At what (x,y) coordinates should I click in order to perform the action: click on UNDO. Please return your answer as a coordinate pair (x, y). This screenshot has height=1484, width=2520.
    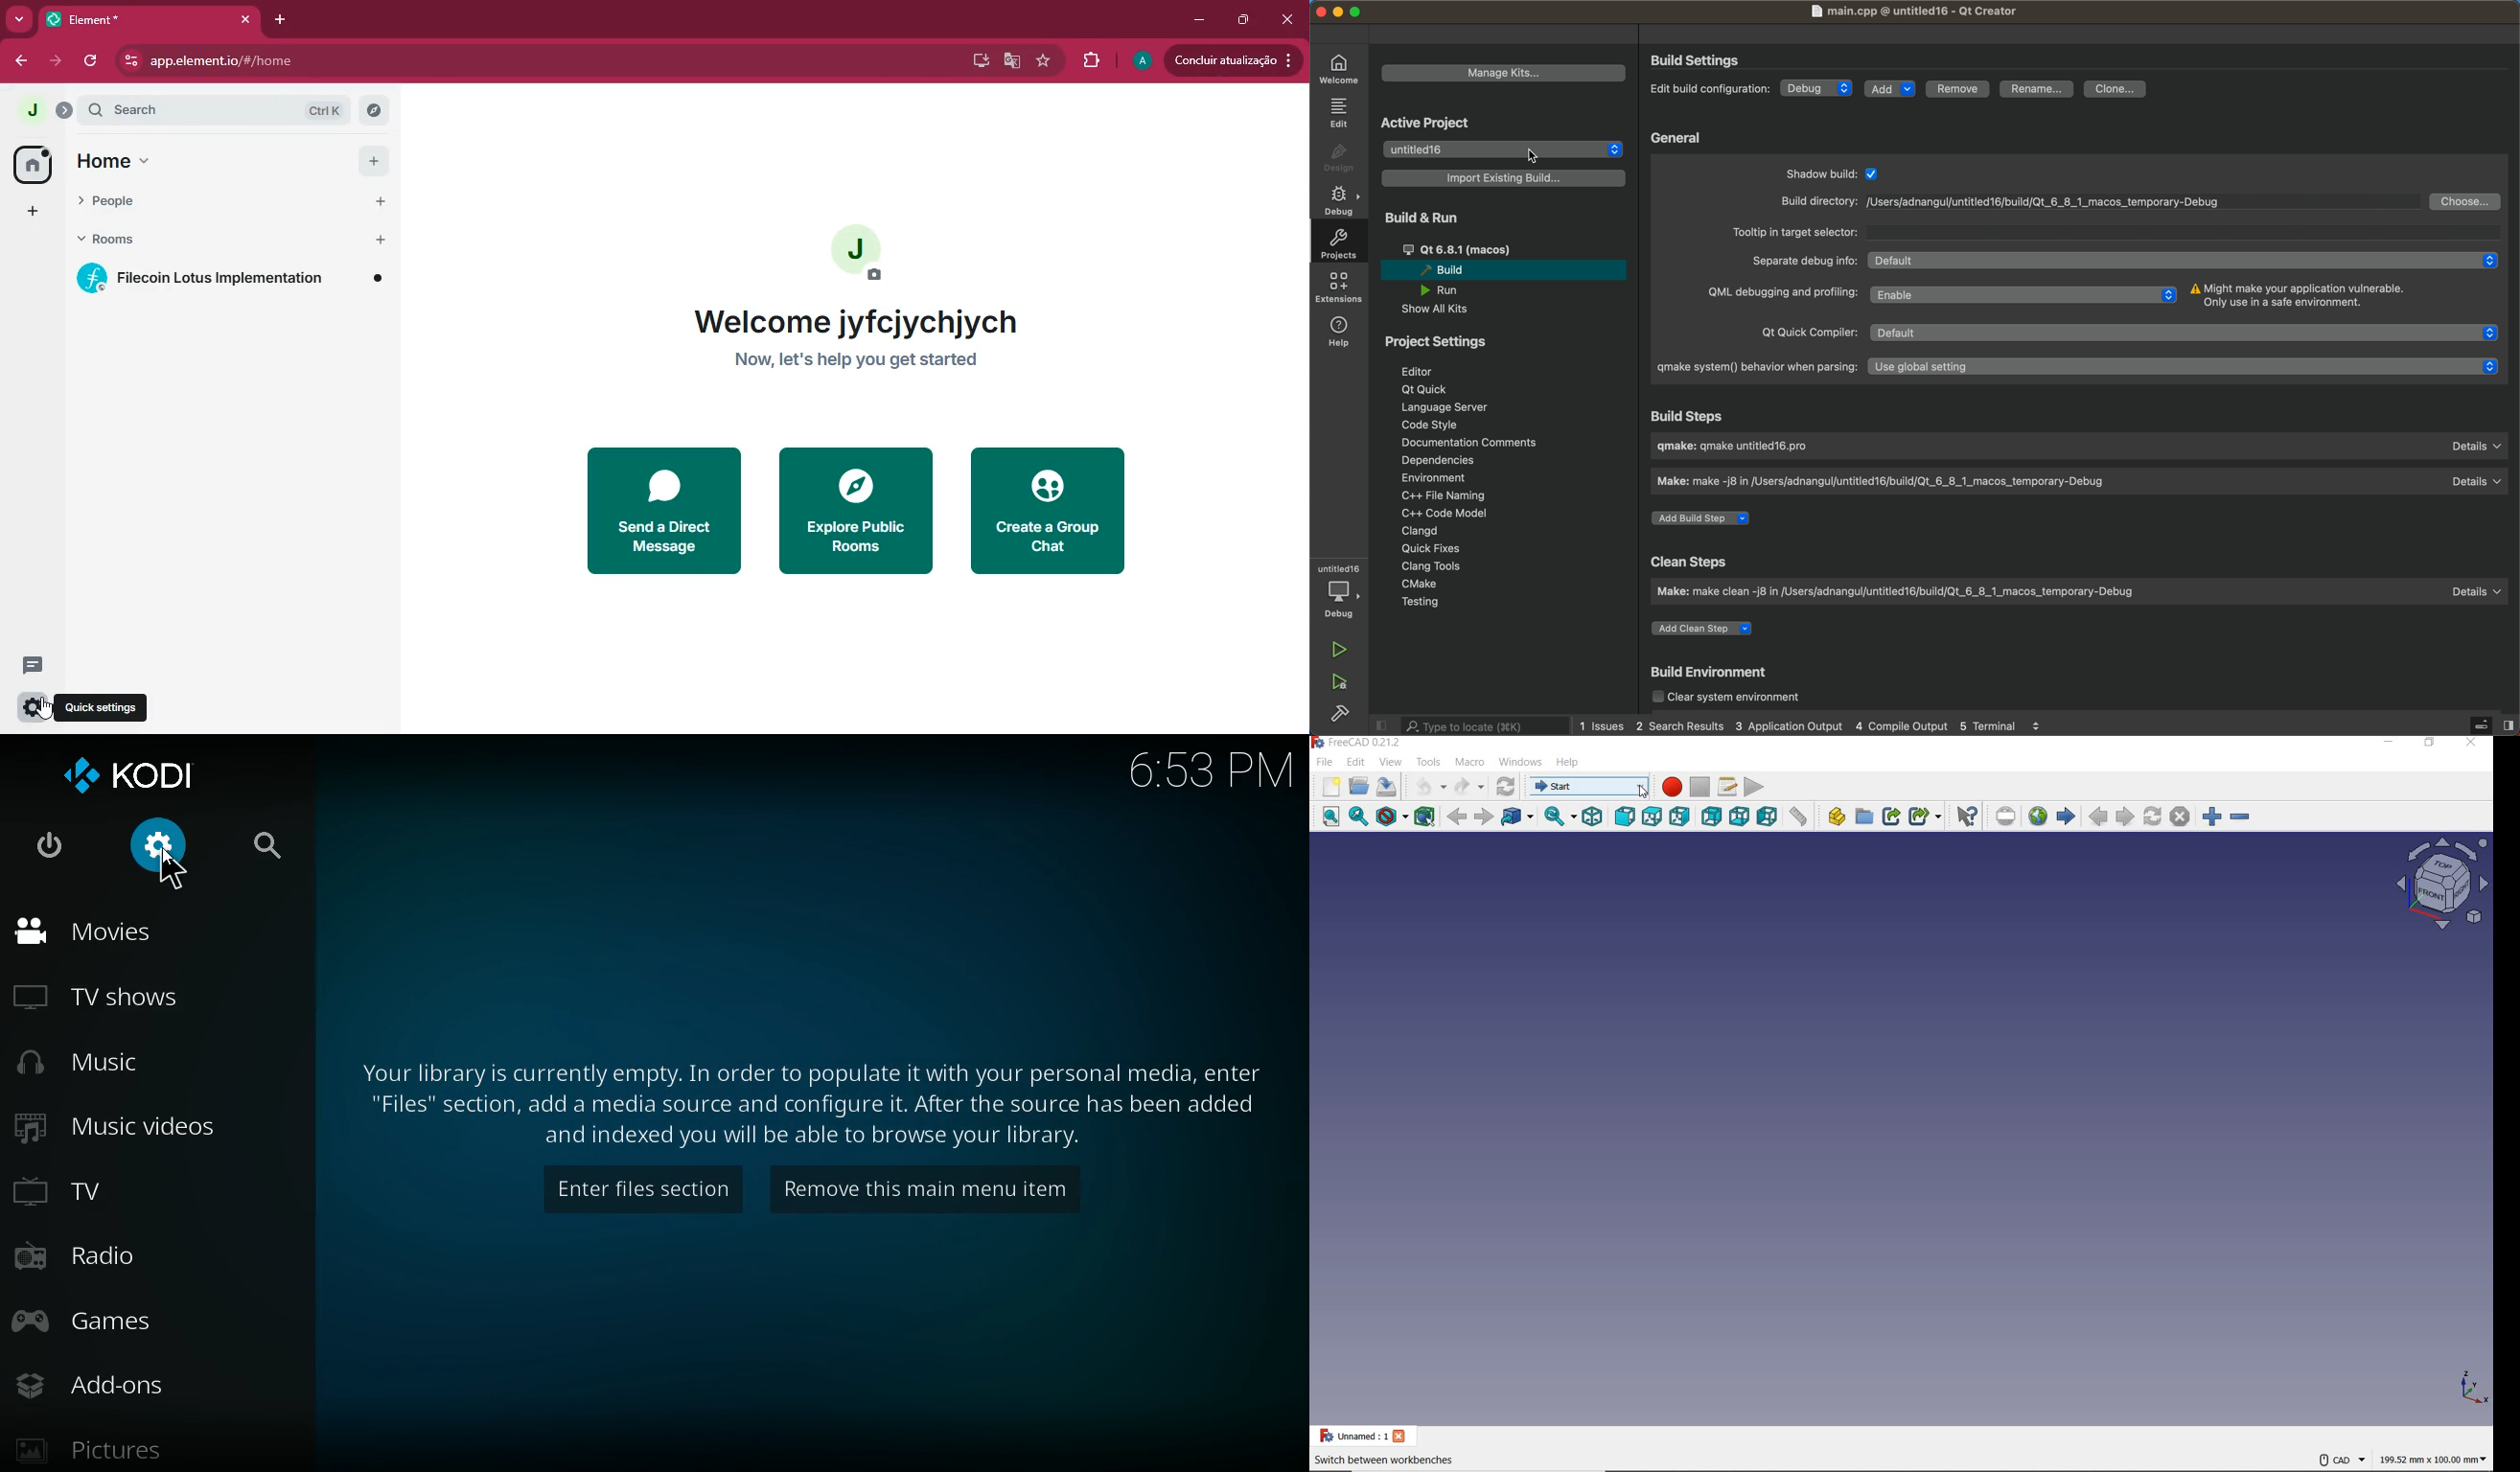
    Looking at the image, I should click on (1430, 787).